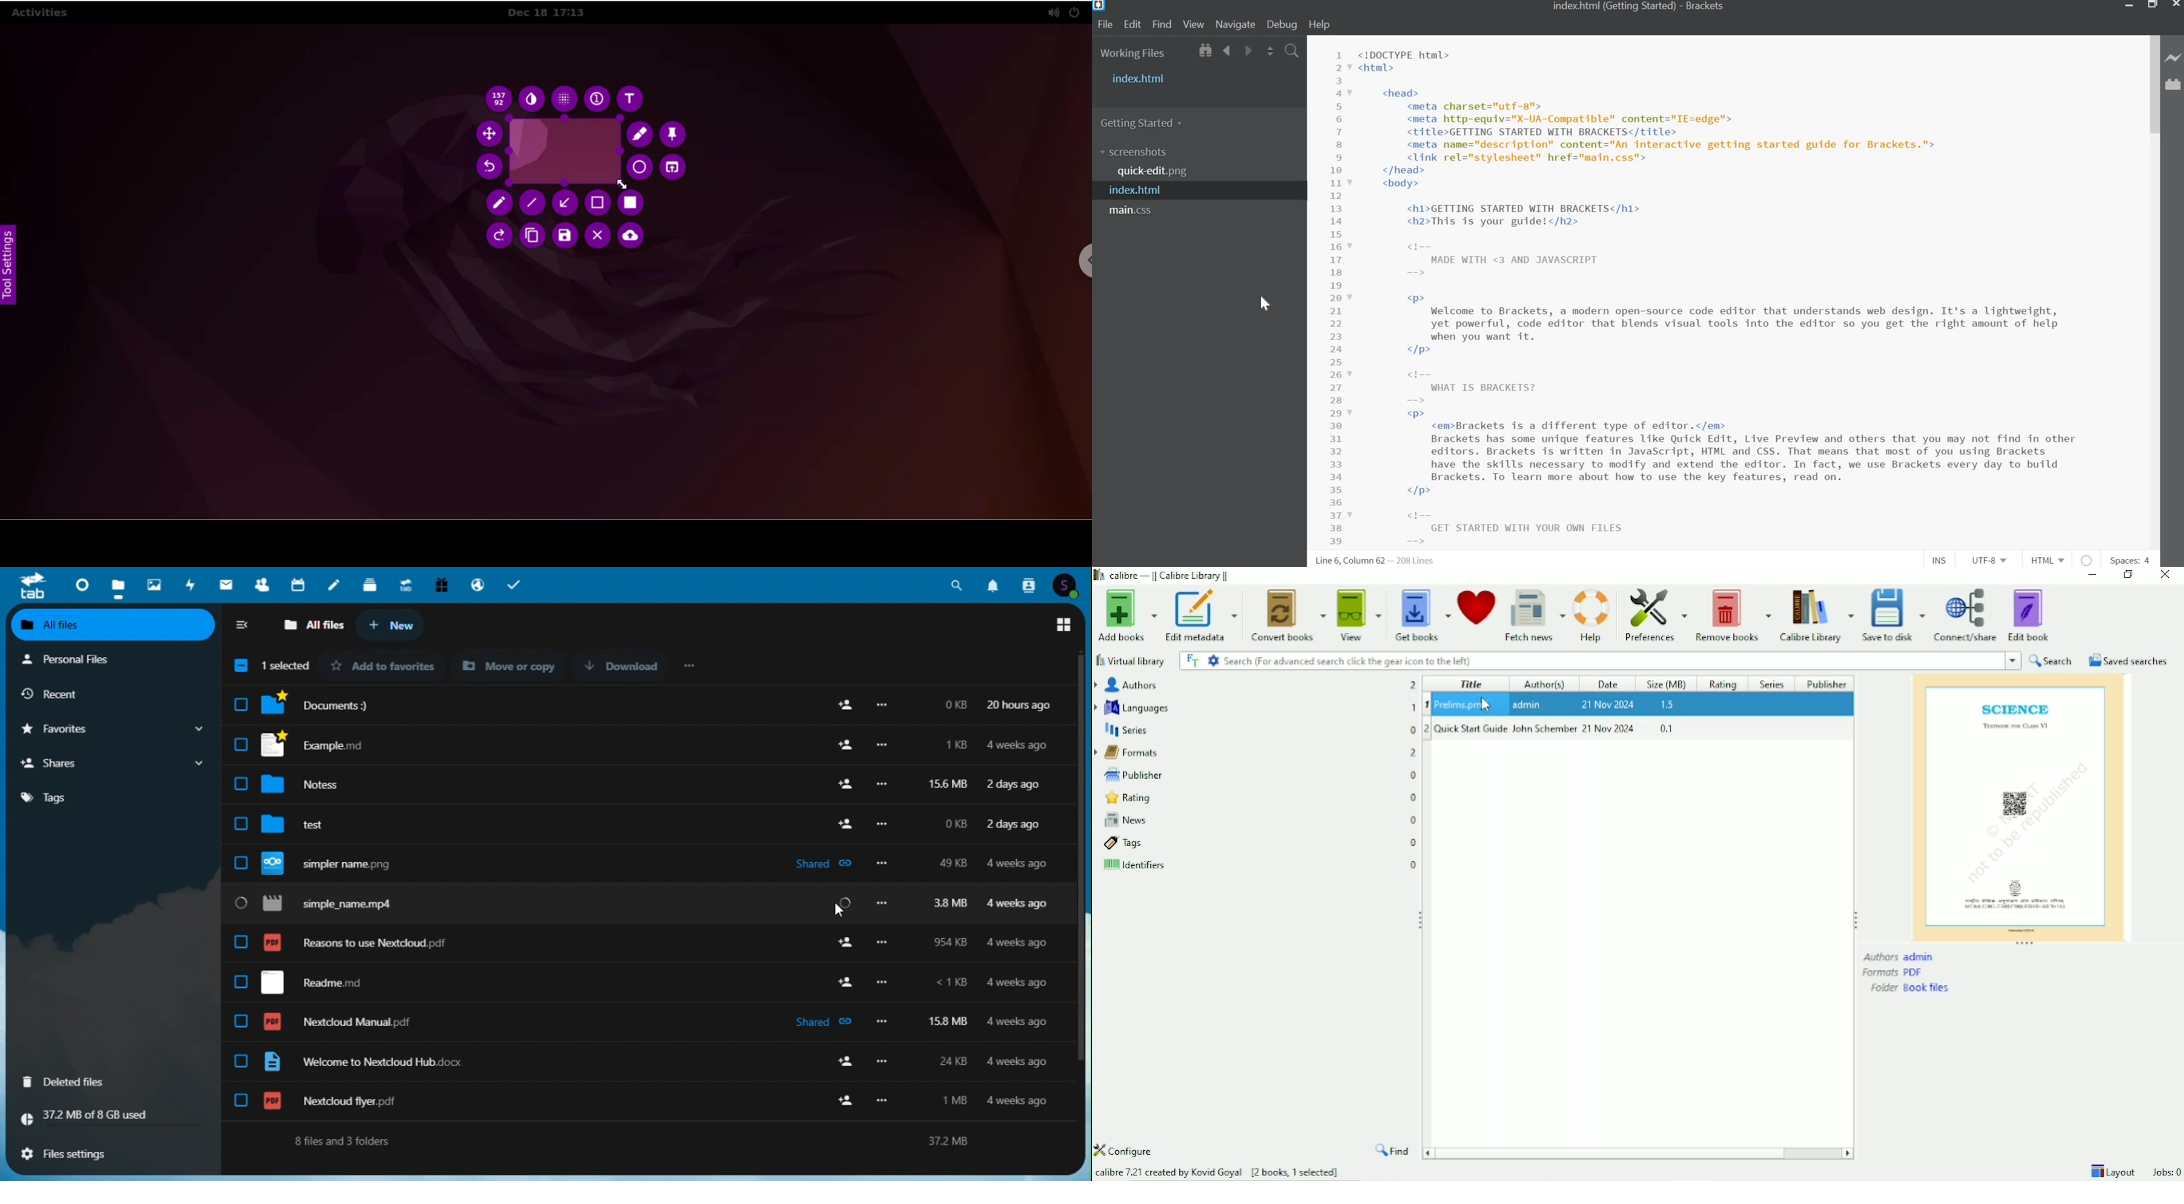 This screenshot has height=1204, width=2184. What do you see at coordinates (640, 1140) in the screenshot?
I see `Text` at bounding box center [640, 1140].